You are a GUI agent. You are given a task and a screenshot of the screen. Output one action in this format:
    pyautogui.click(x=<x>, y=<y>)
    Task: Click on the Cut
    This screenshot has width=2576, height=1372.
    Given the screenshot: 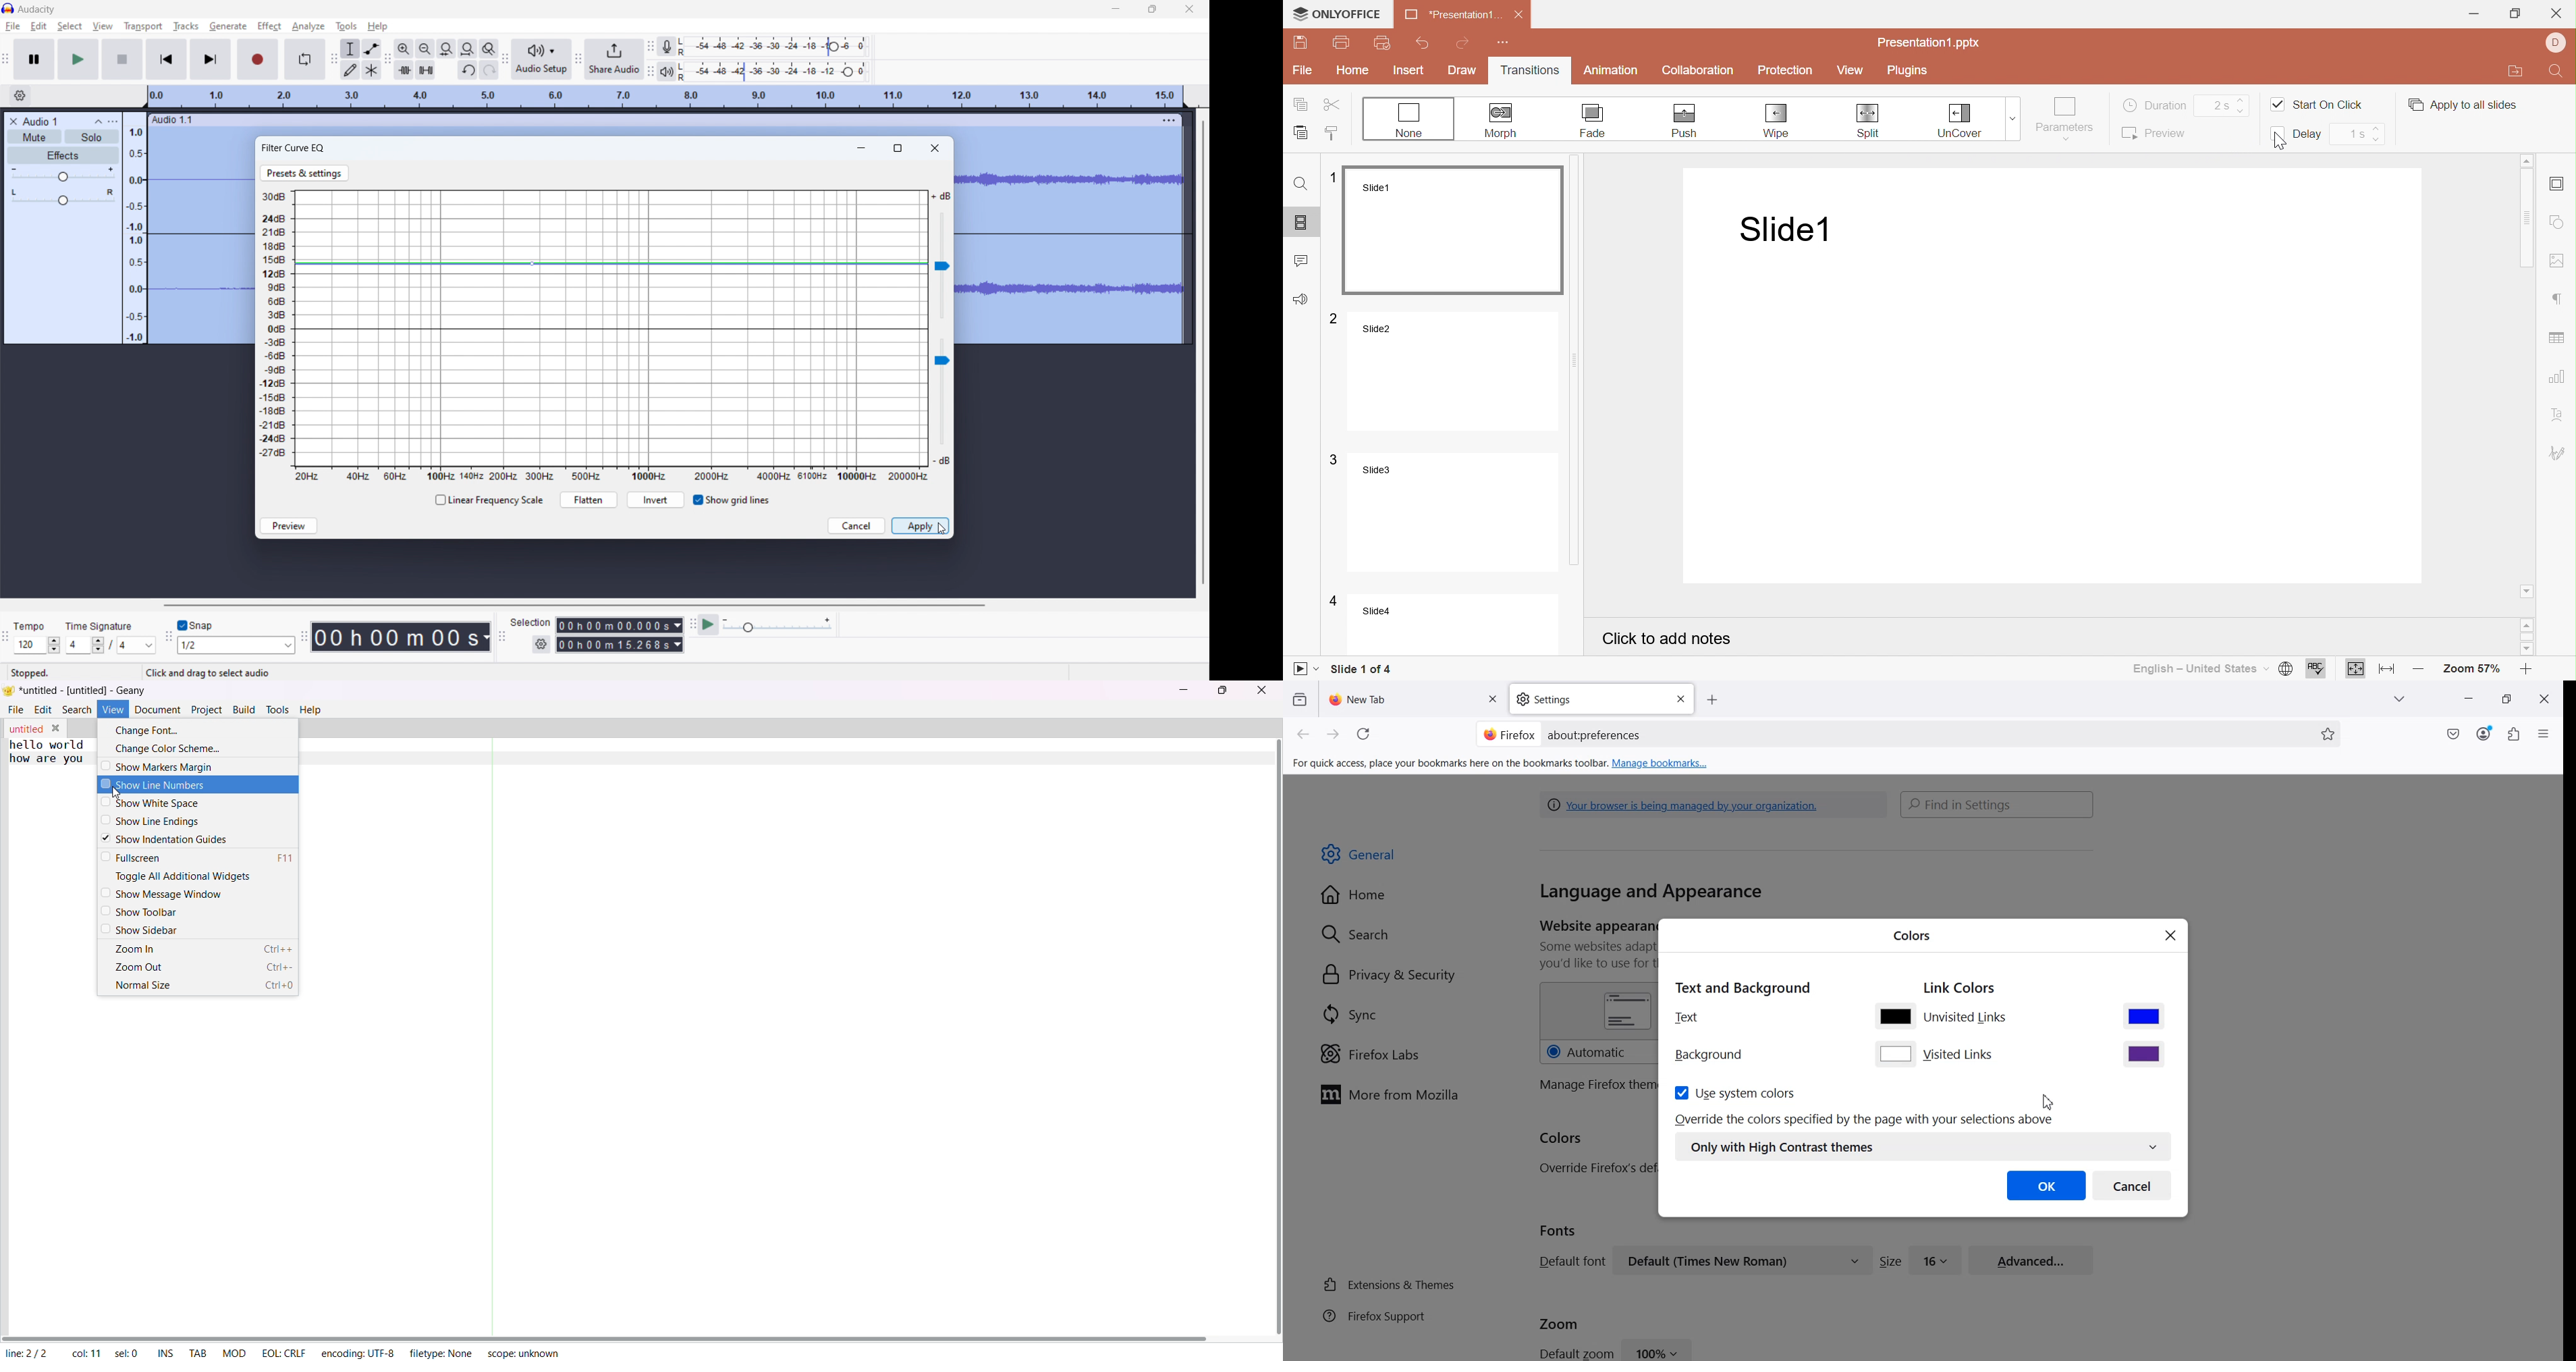 What is the action you would take?
    pyautogui.click(x=1332, y=103)
    